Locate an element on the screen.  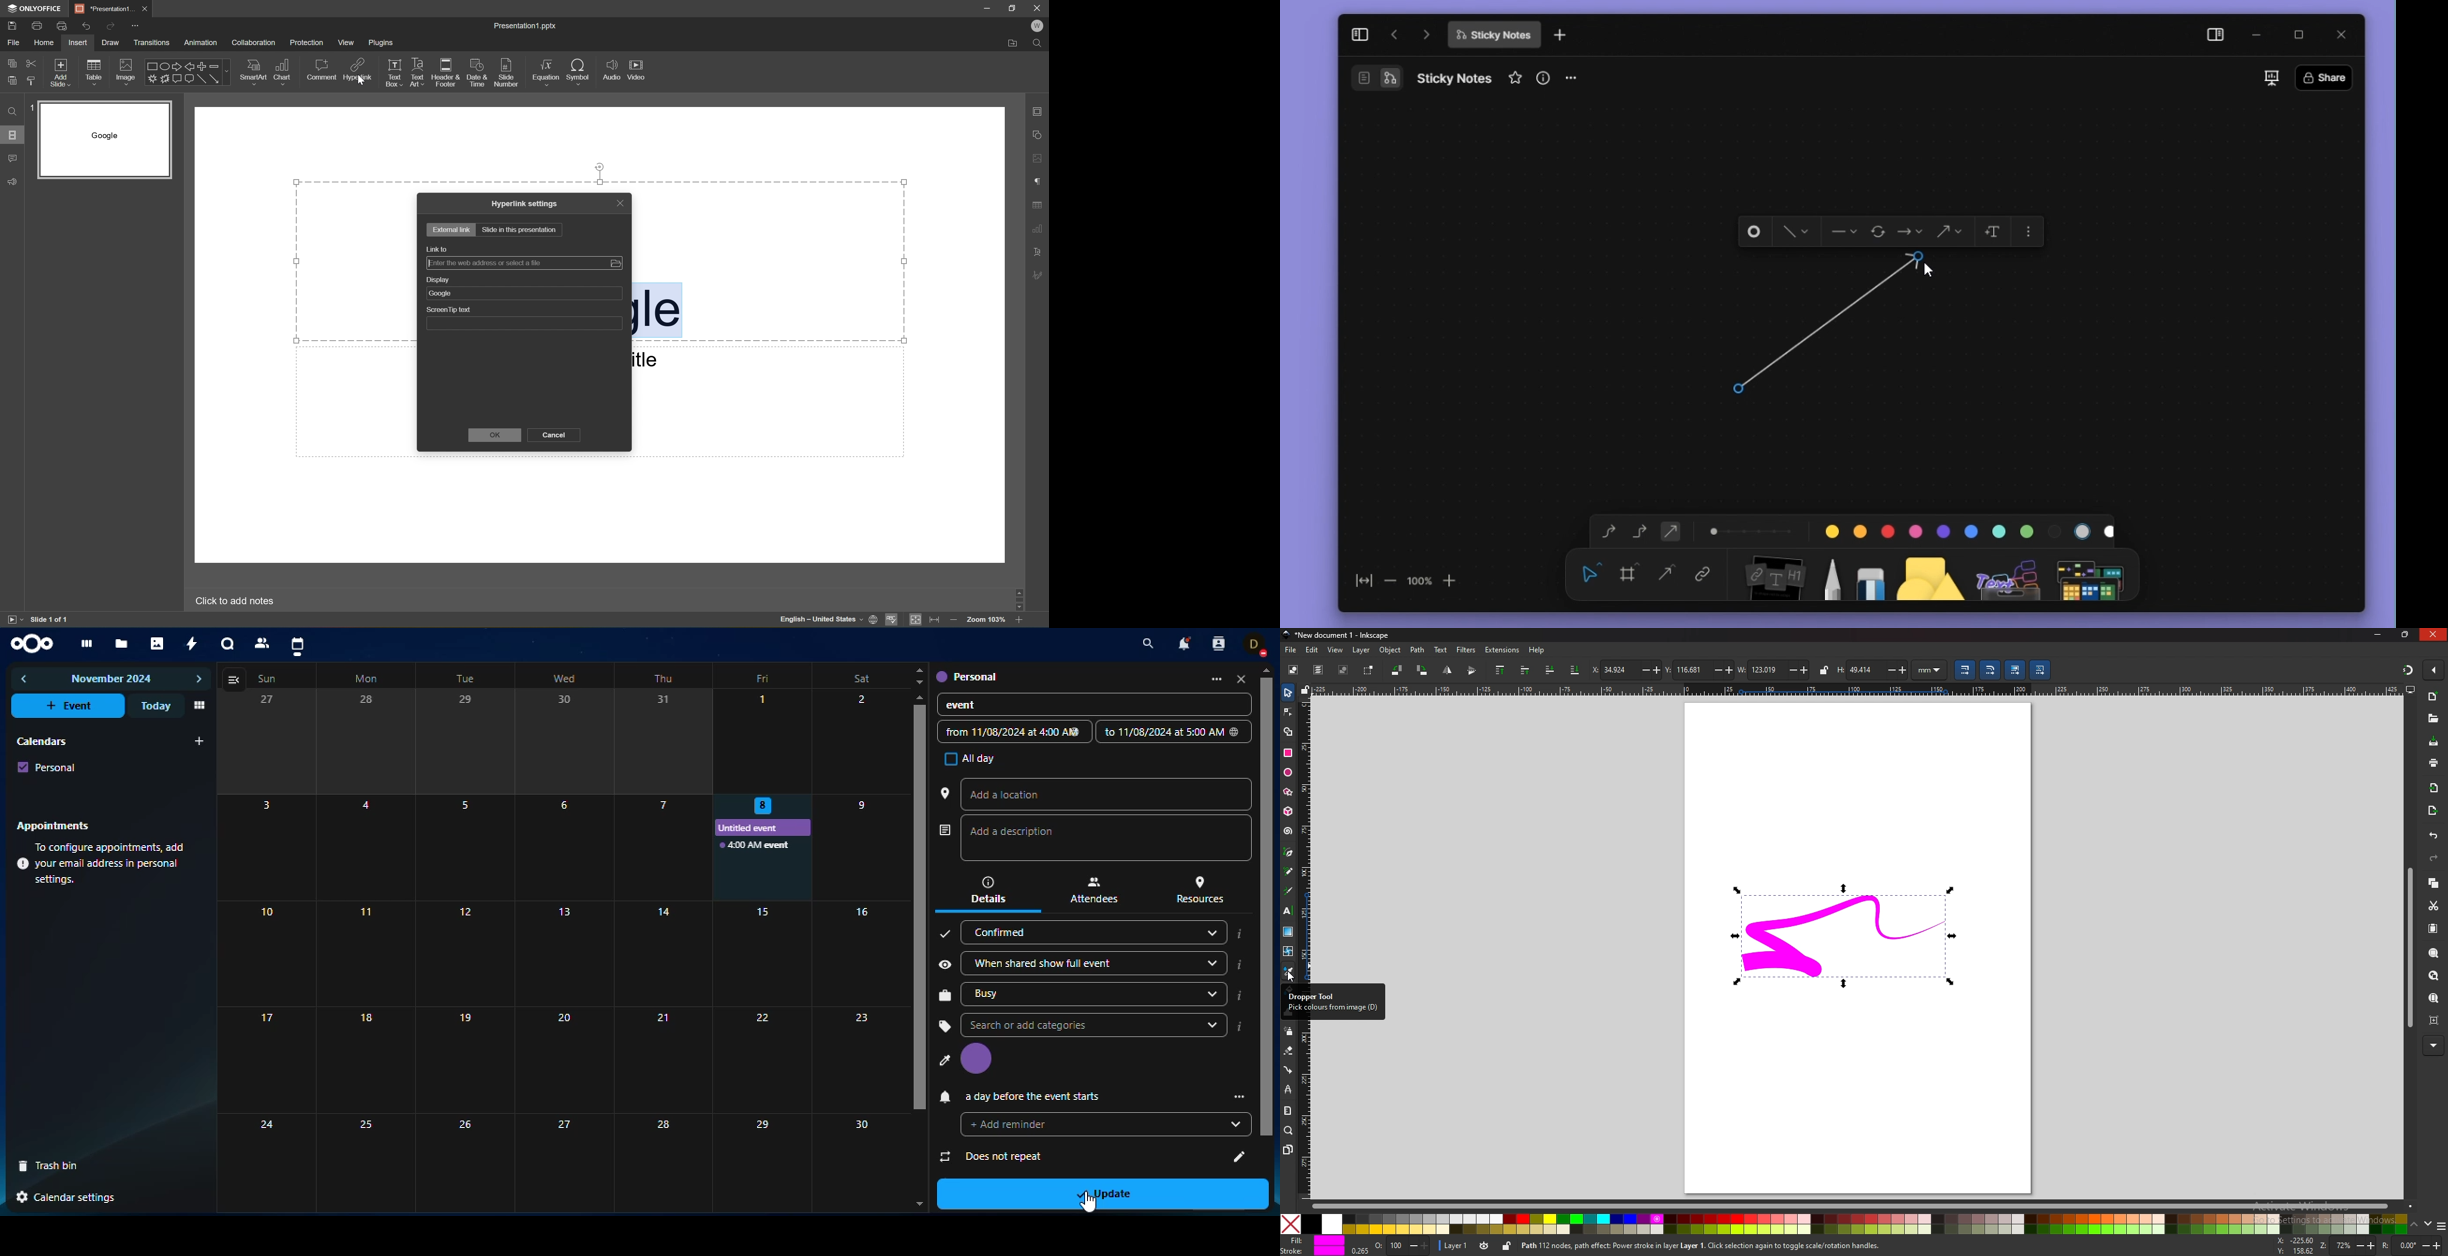
all day is located at coordinates (964, 758).